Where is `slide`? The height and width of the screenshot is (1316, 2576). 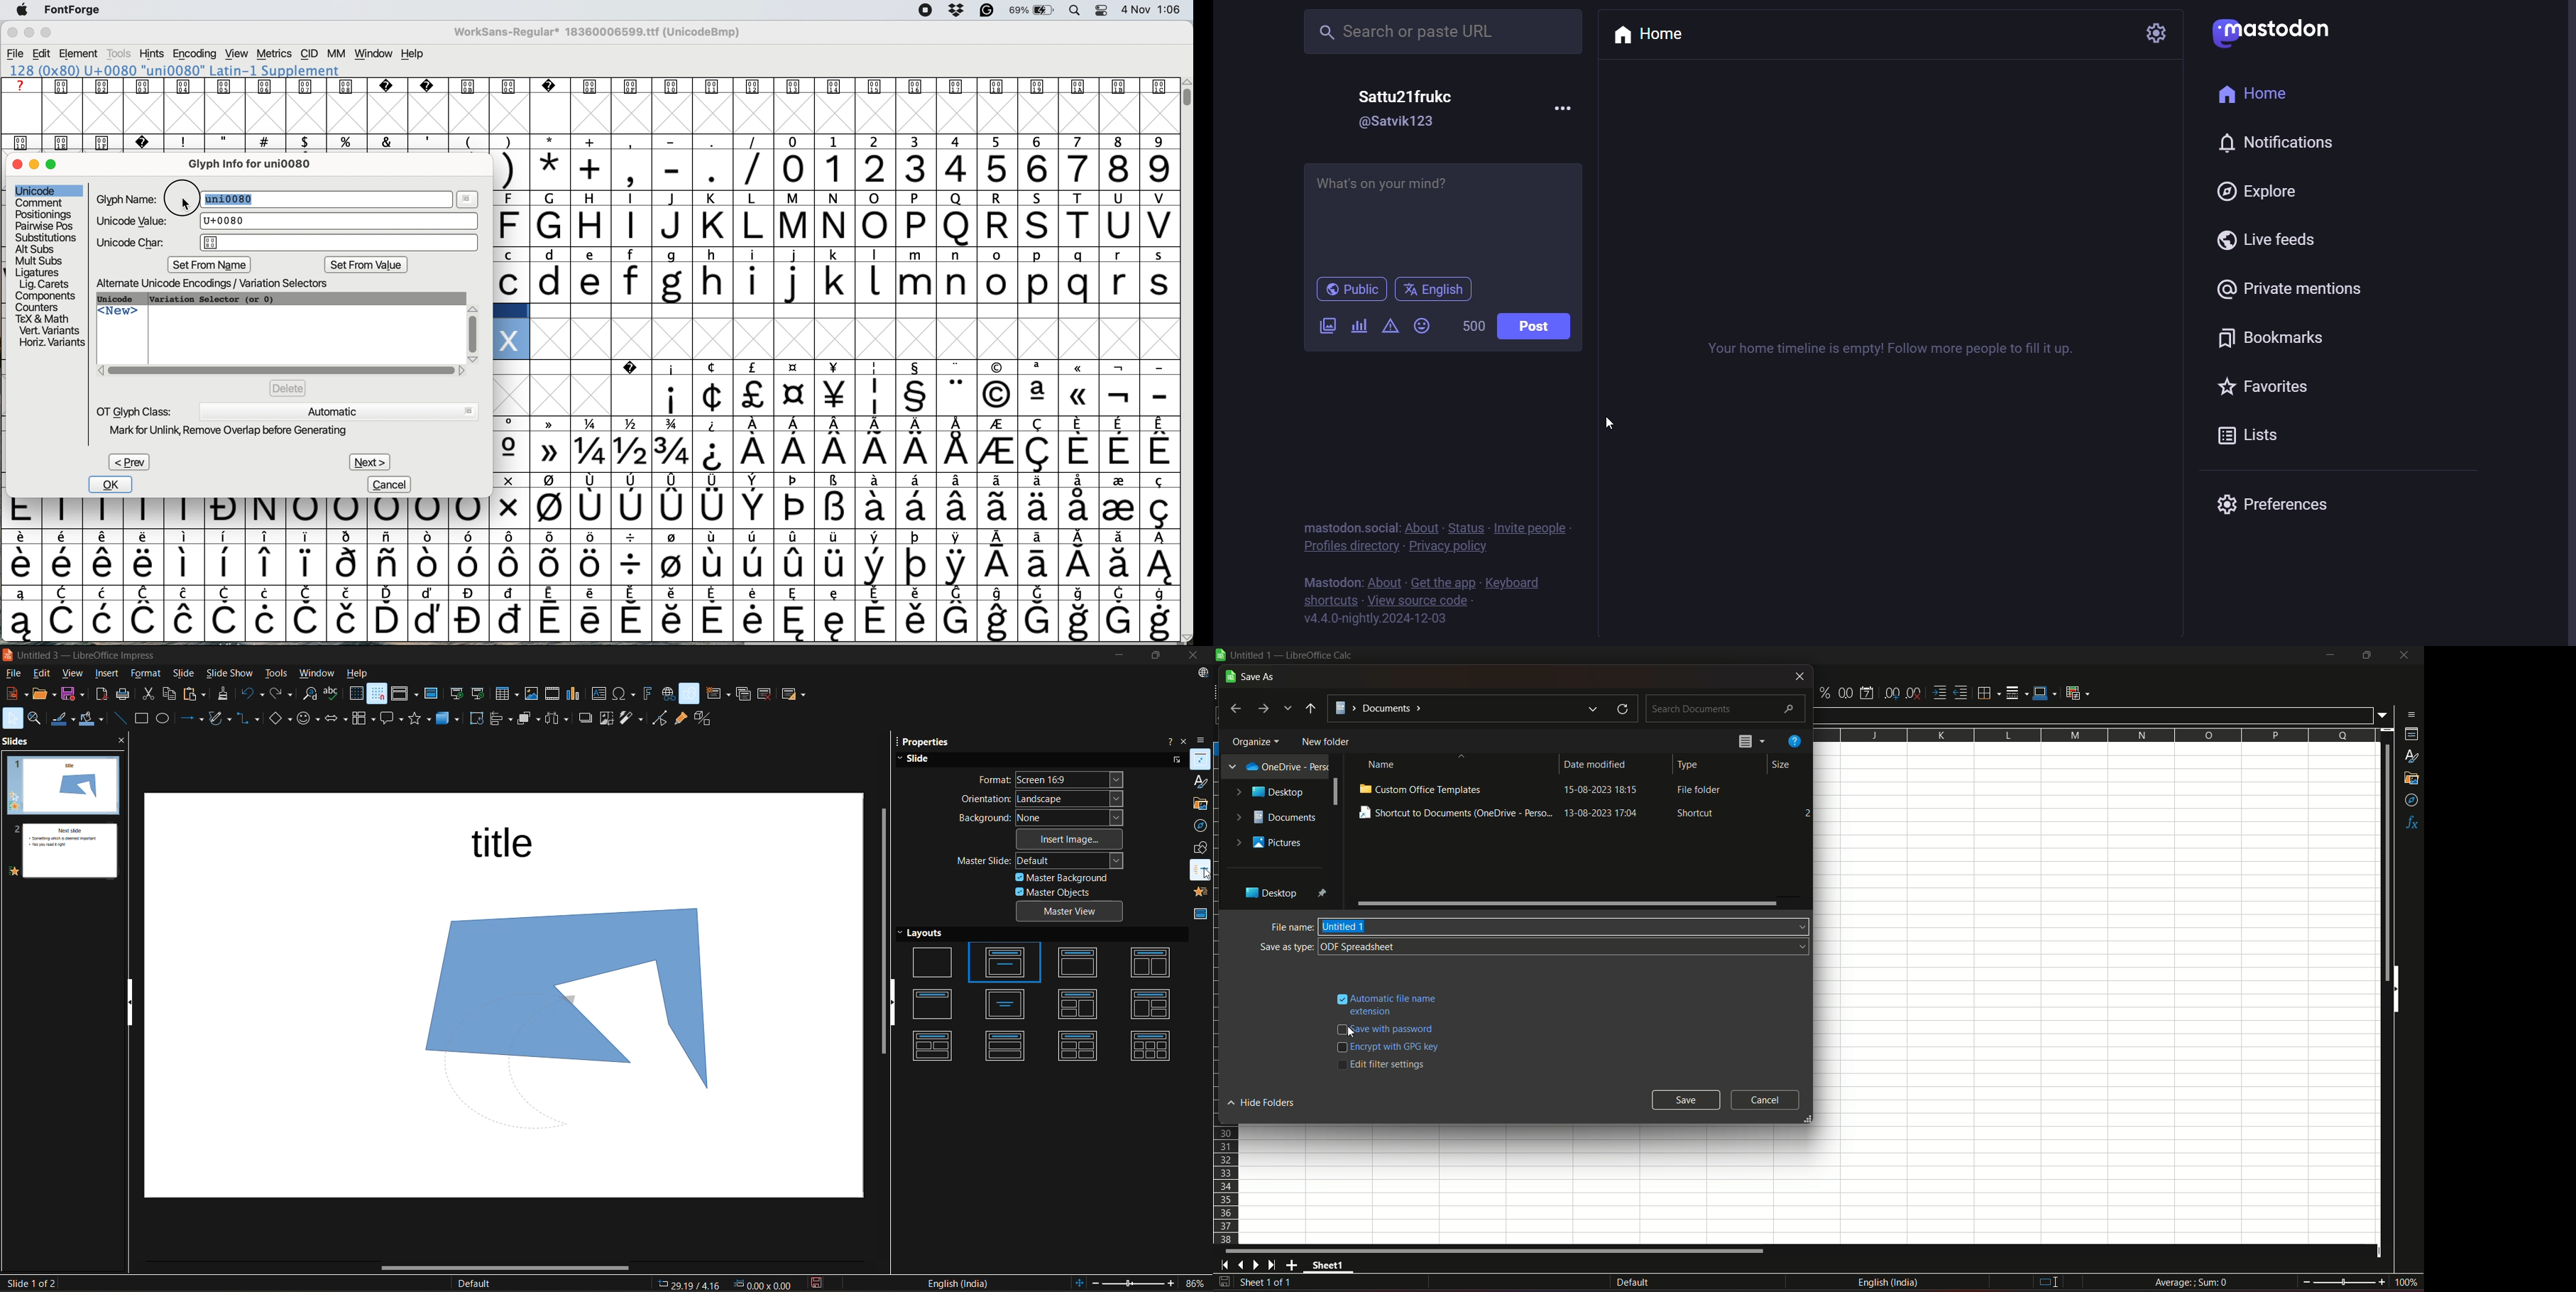 slide is located at coordinates (922, 759).